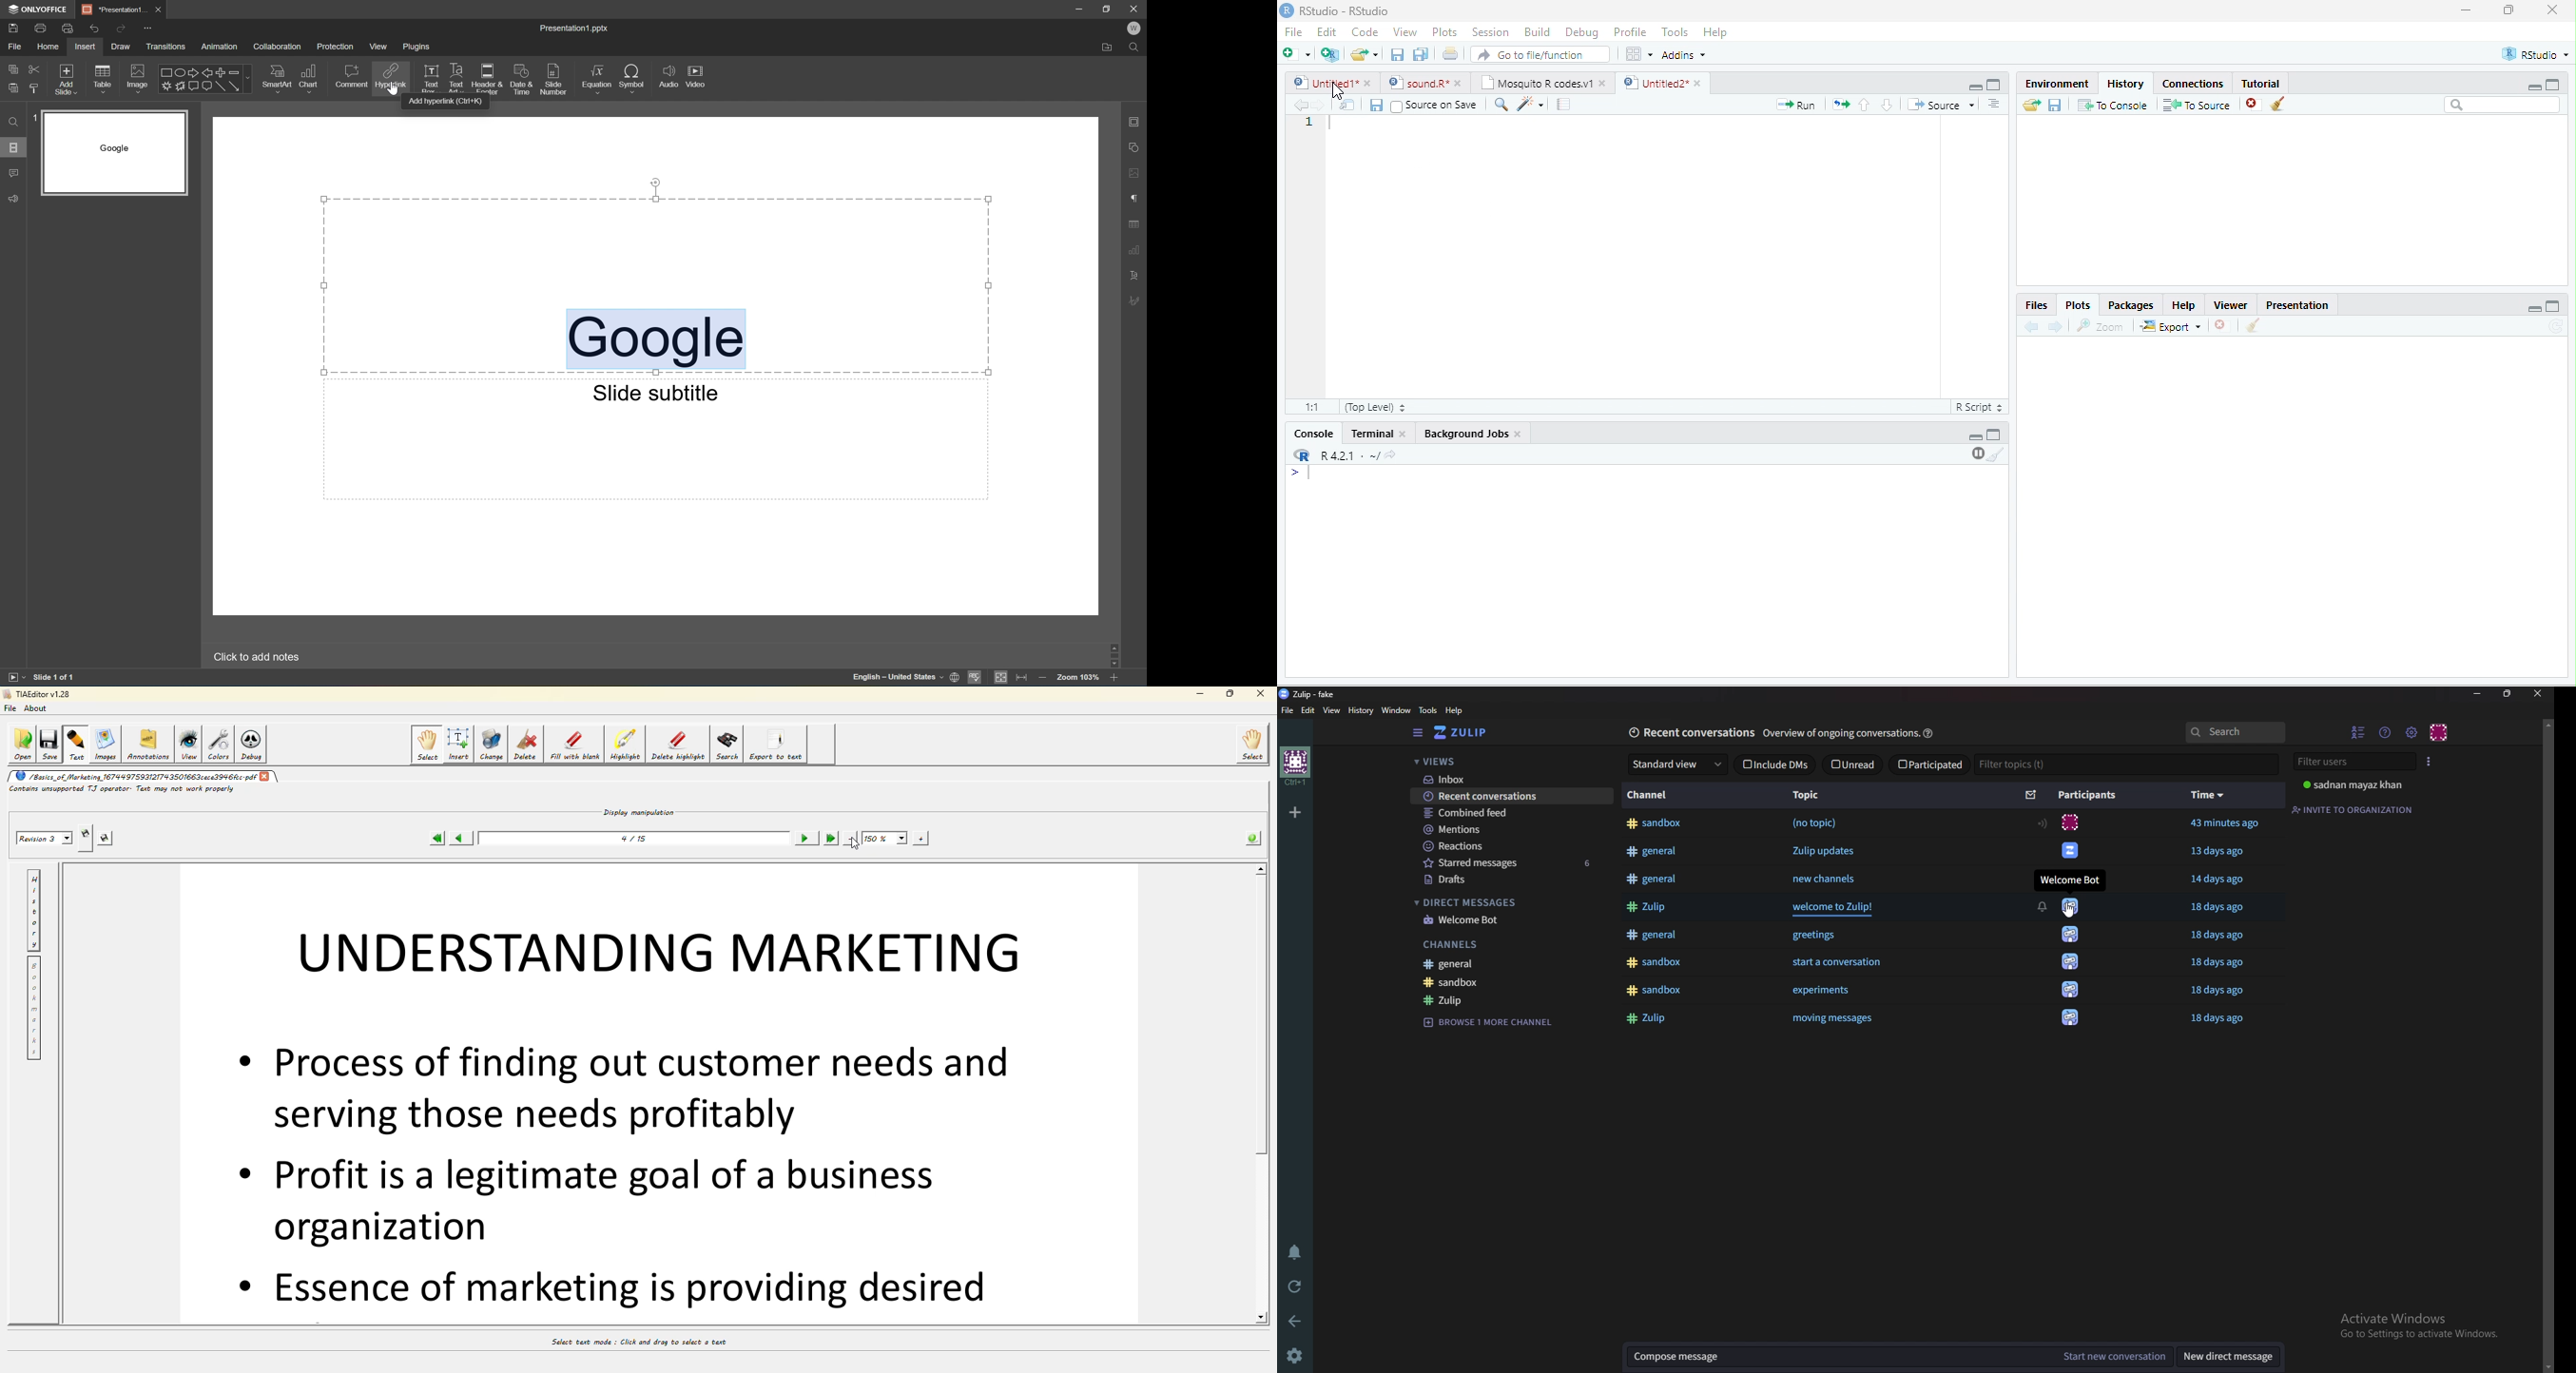 The height and width of the screenshot is (1400, 2576). What do you see at coordinates (13, 174) in the screenshot?
I see `Comments` at bounding box center [13, 174].